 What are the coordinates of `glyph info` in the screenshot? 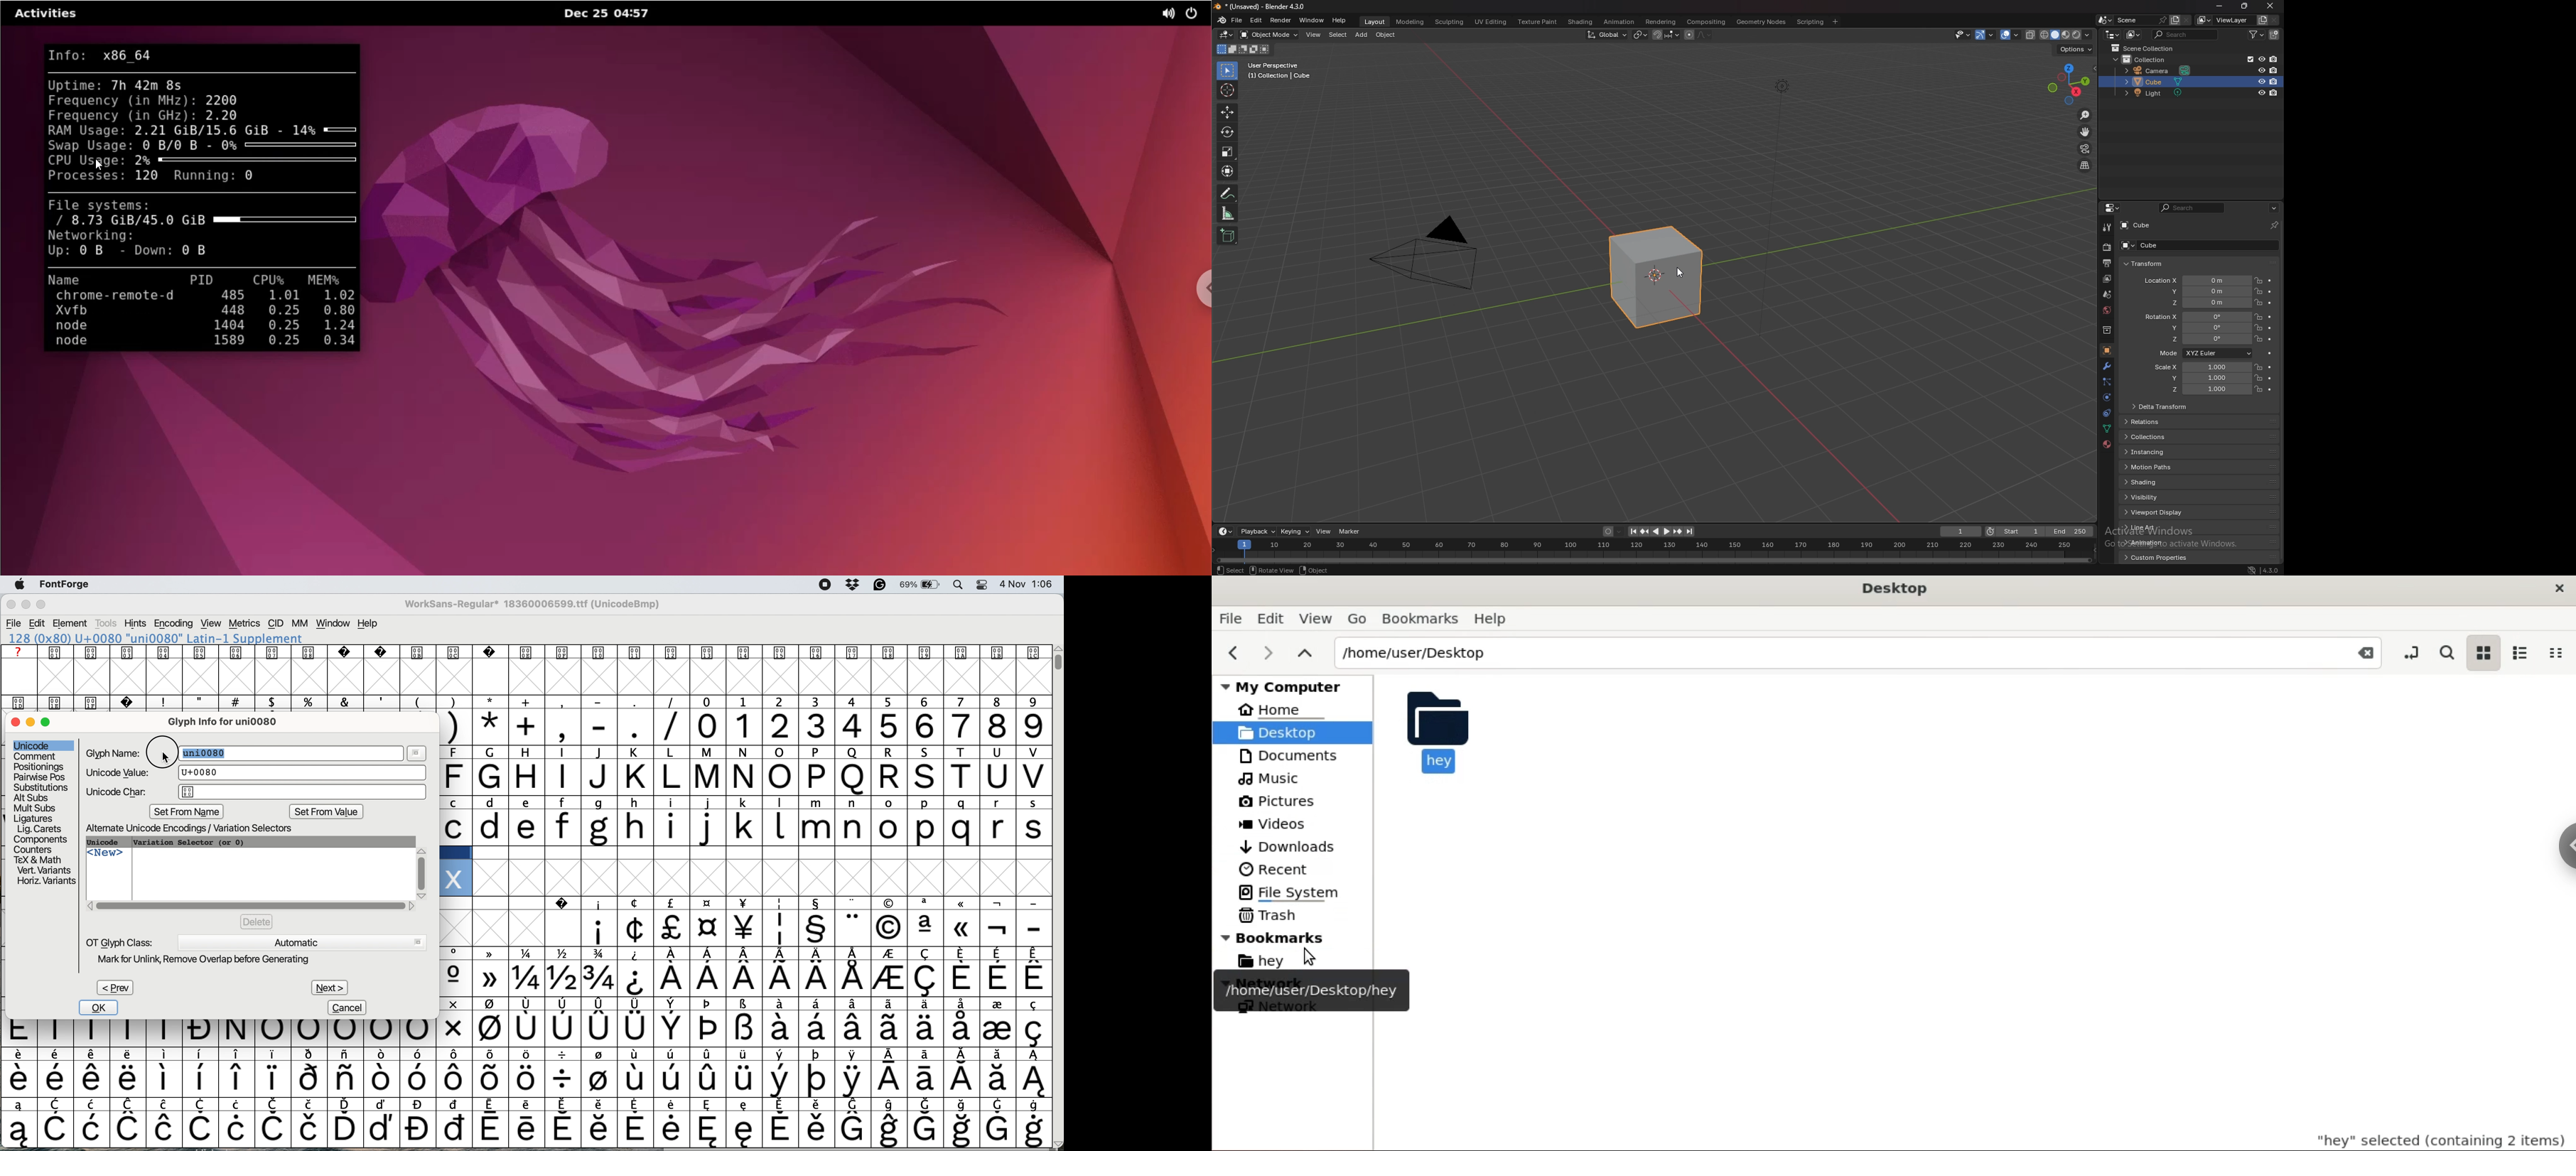 It's located at (230, 722).